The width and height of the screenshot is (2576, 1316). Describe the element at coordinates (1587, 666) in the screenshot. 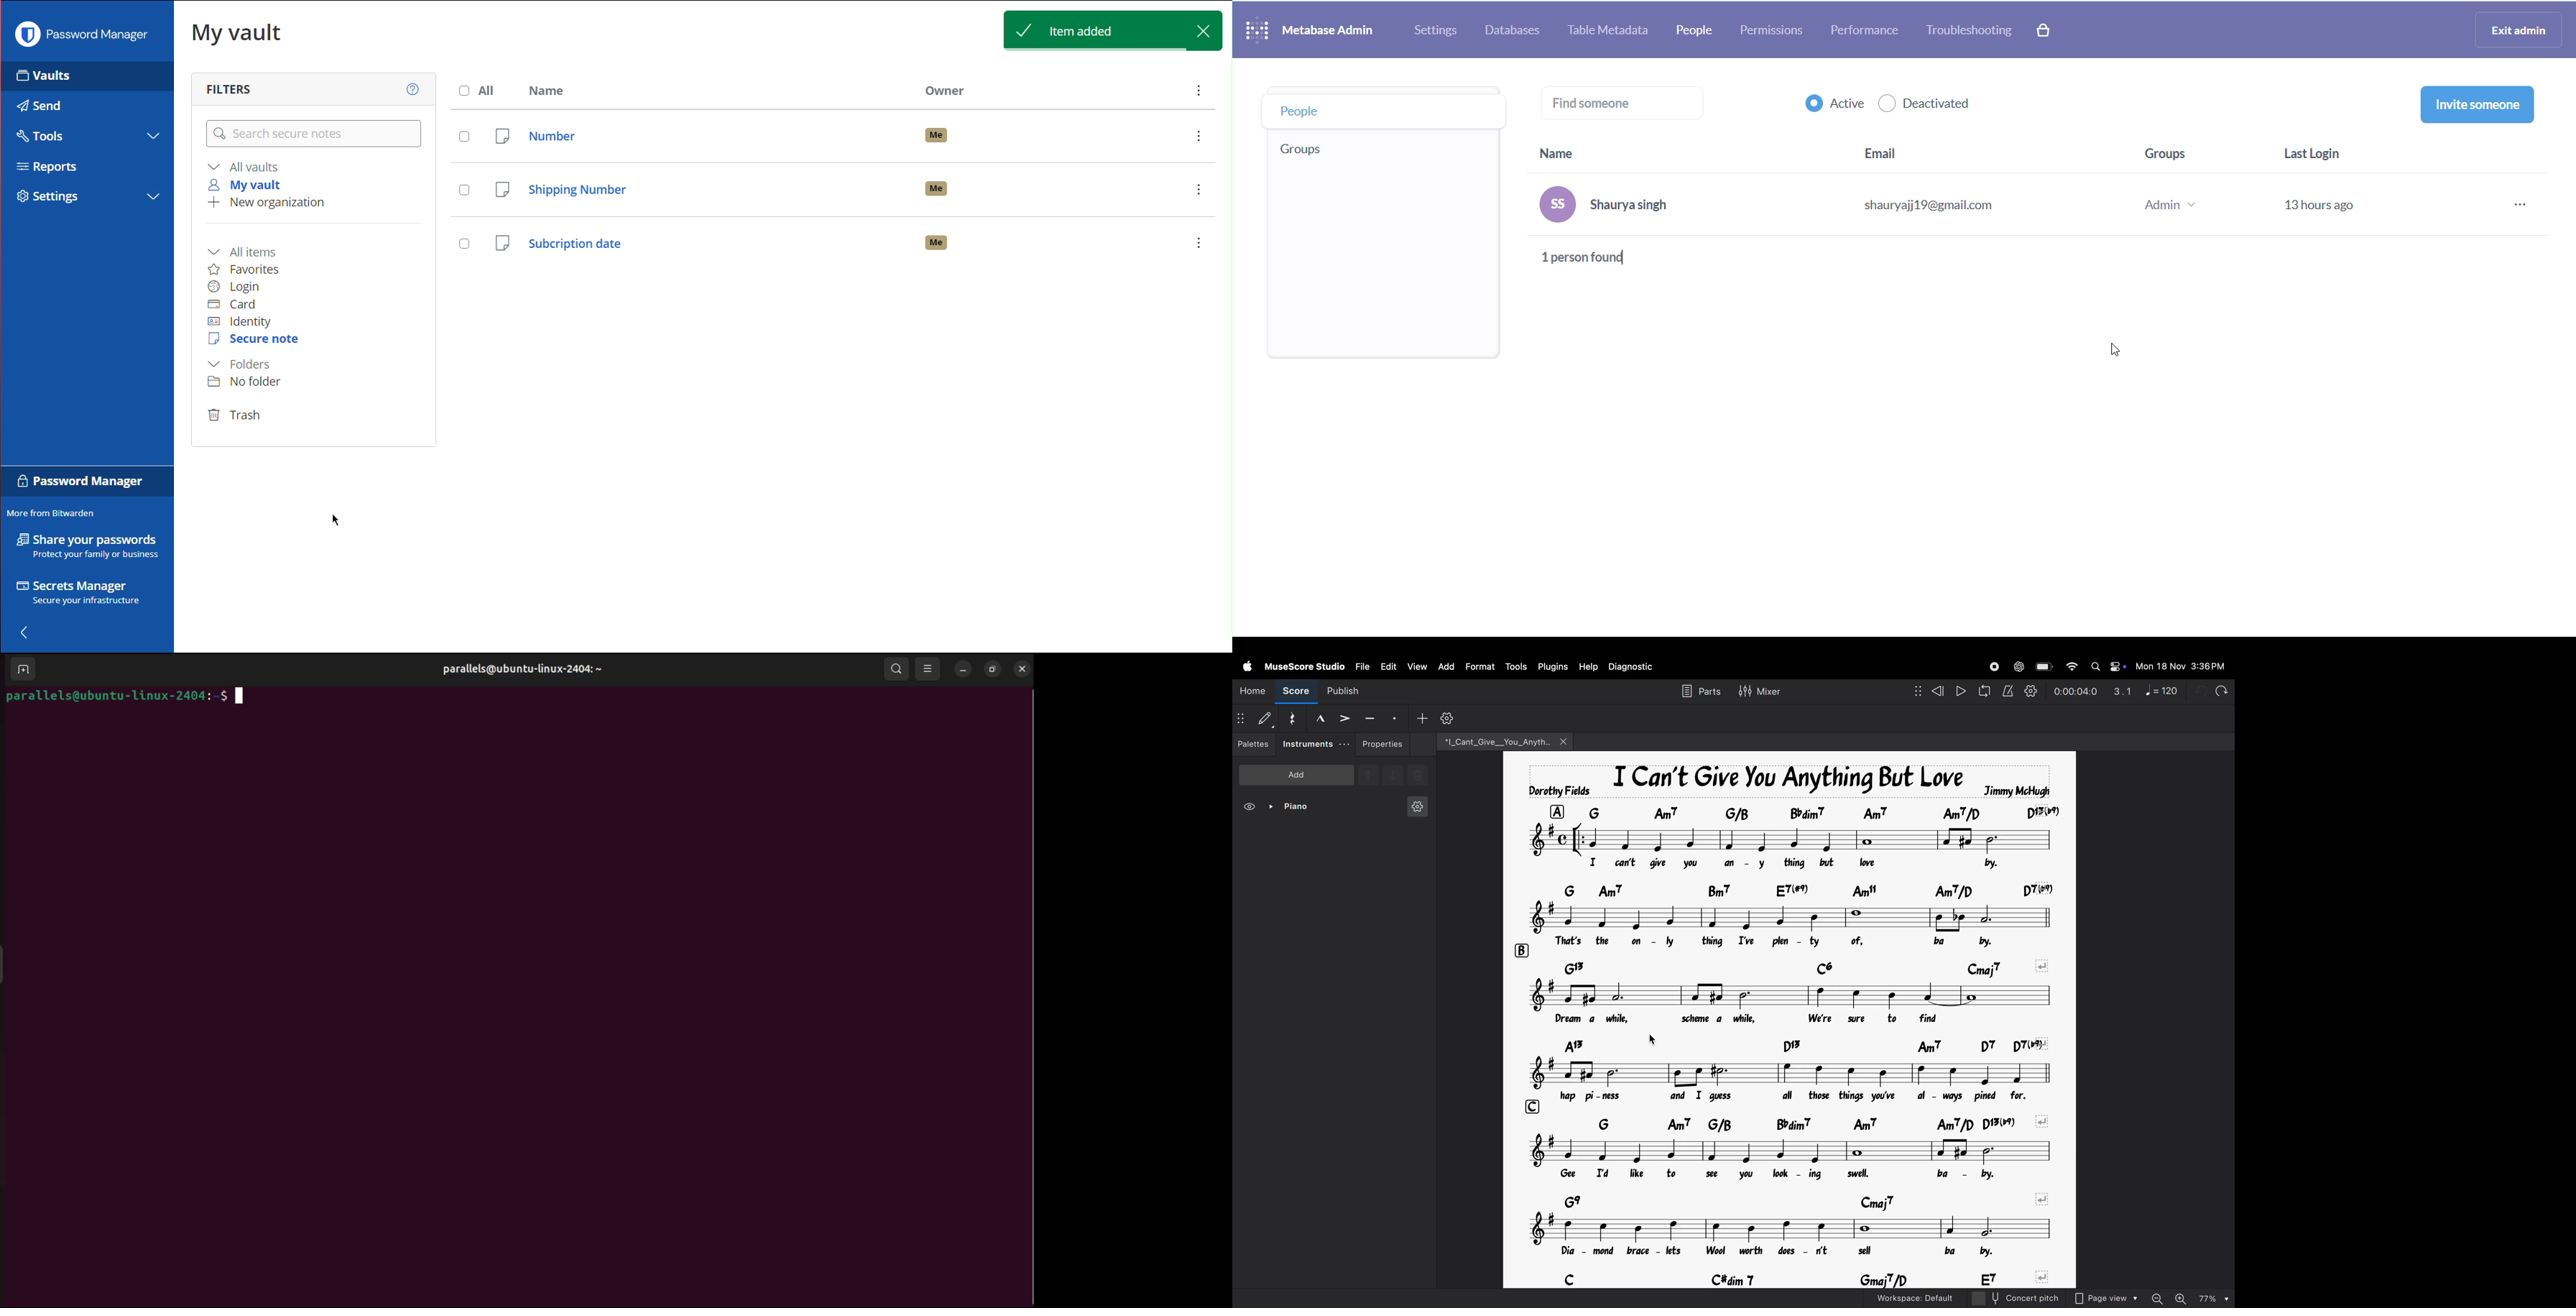

I see `help` at that location.